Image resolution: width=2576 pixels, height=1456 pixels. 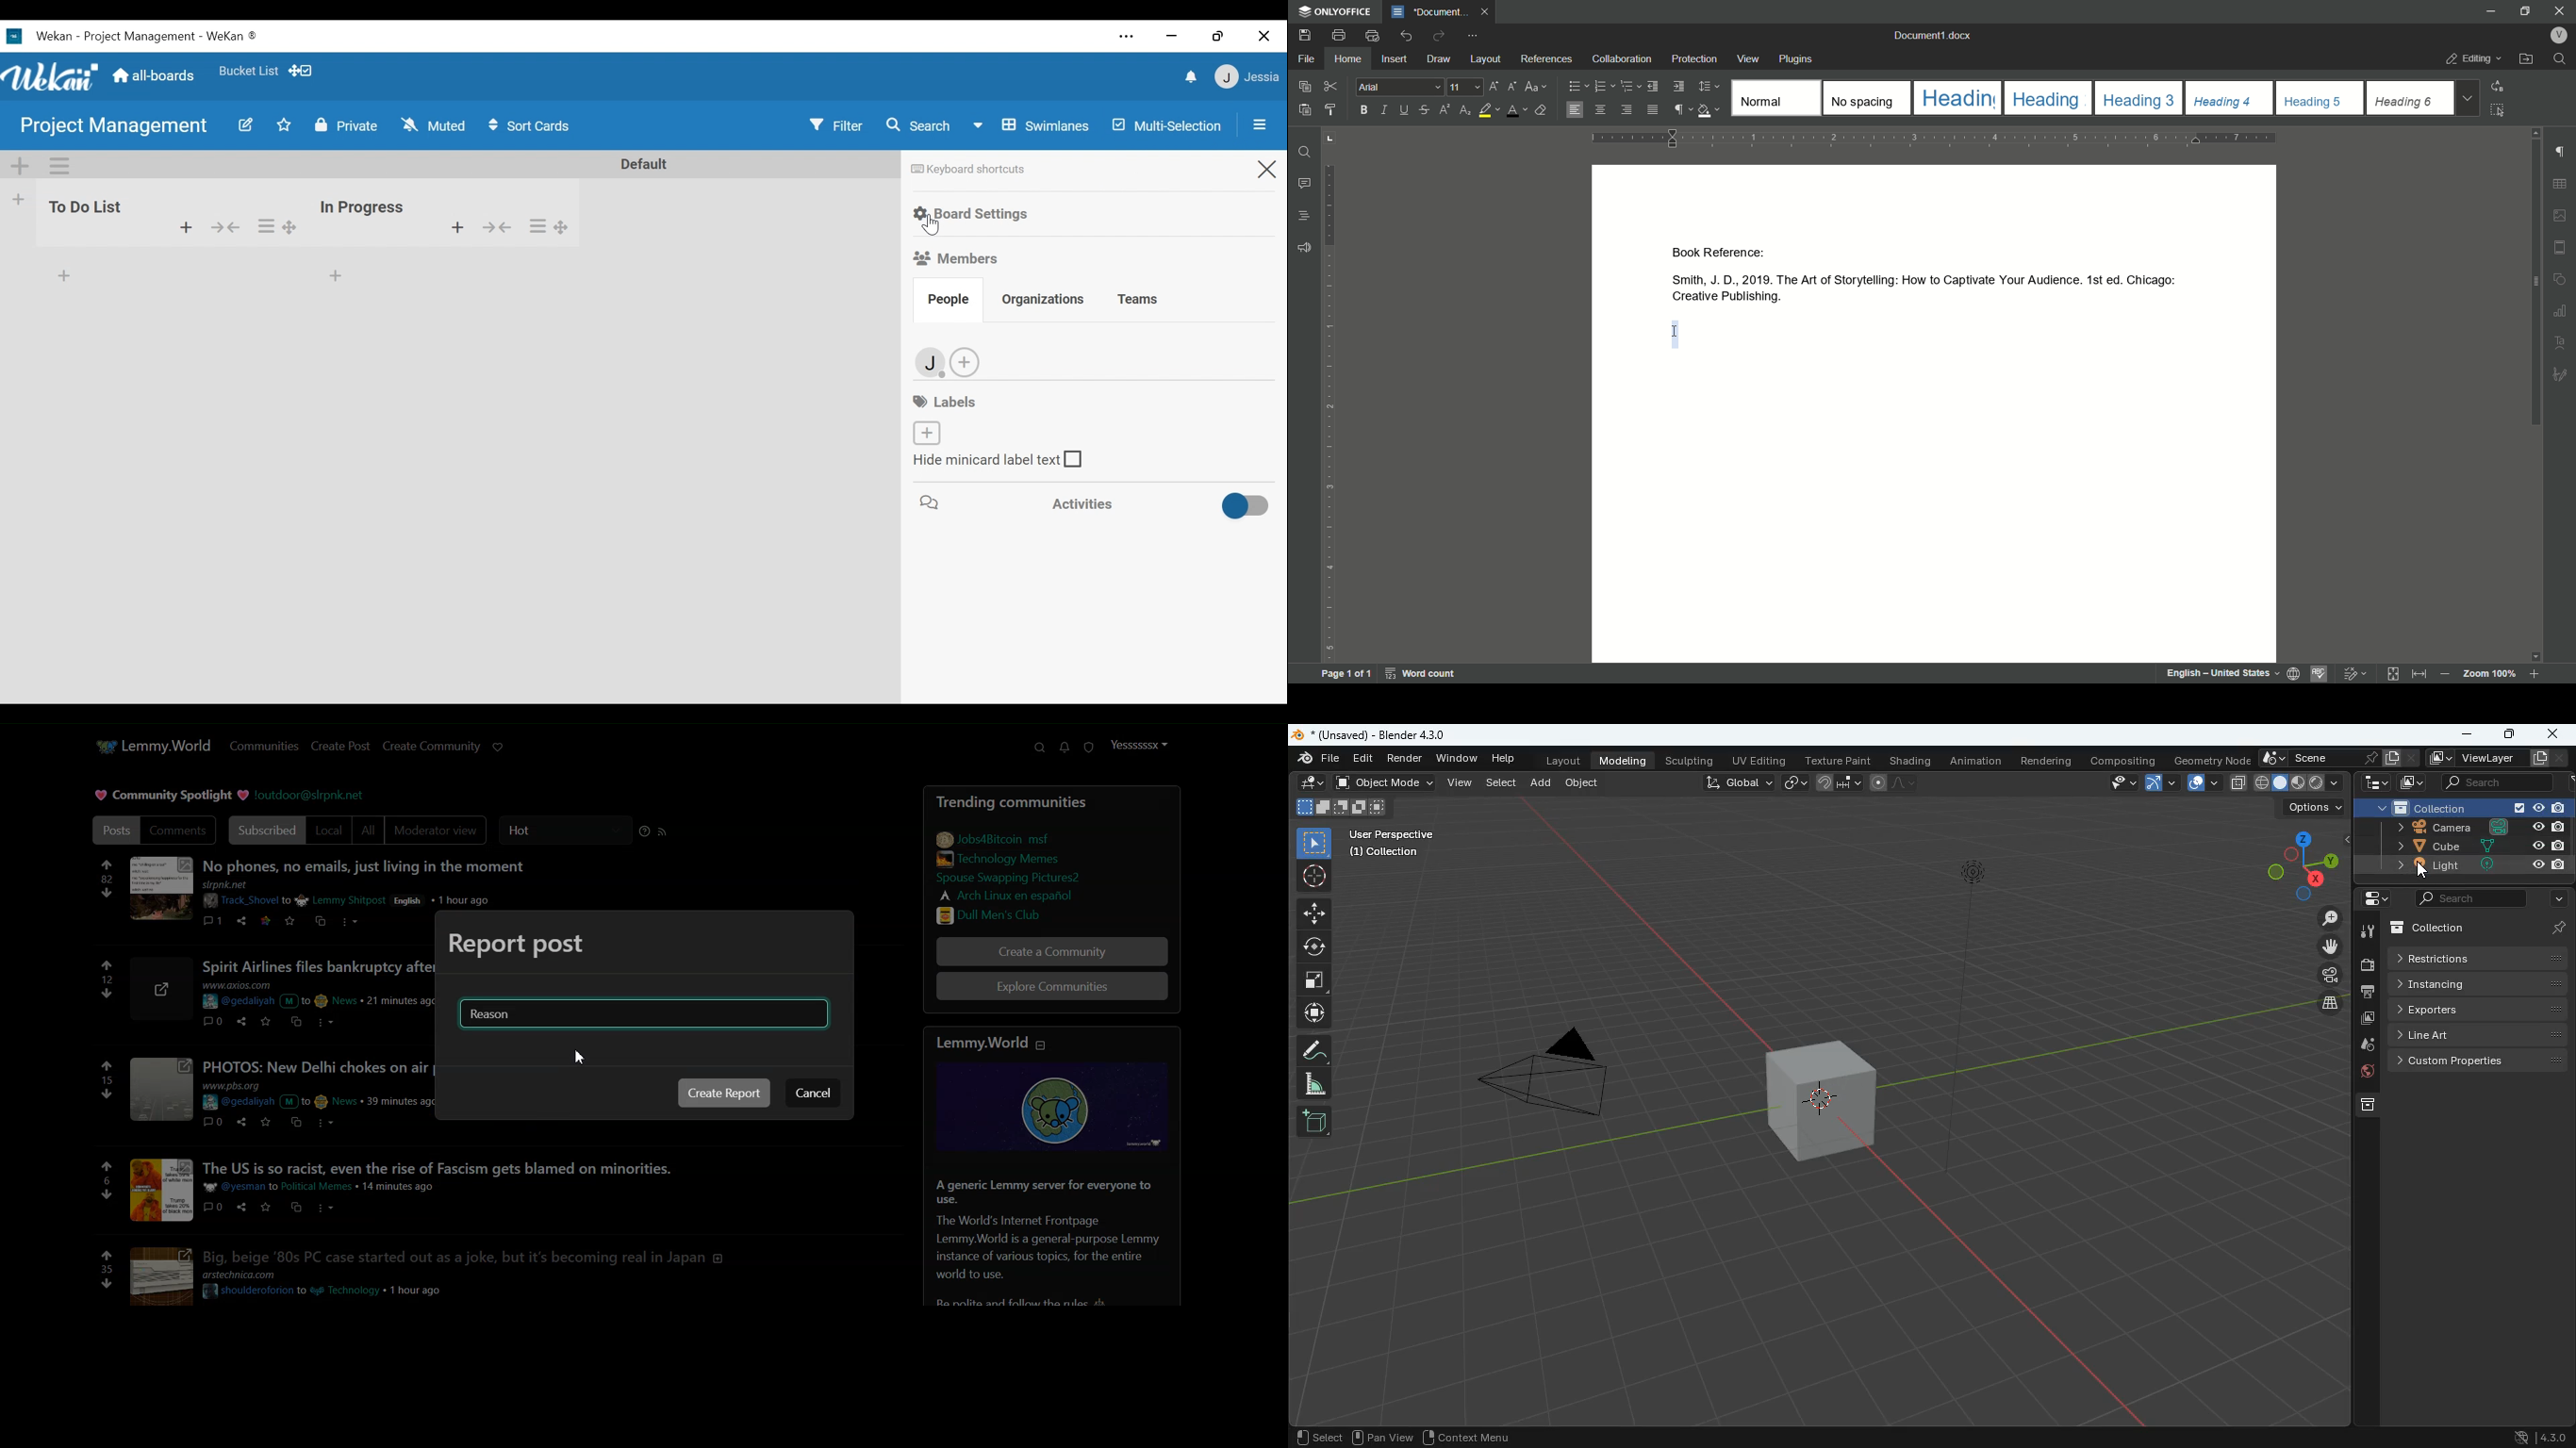 I want to click on inn progress, so click(x=363, y=202).